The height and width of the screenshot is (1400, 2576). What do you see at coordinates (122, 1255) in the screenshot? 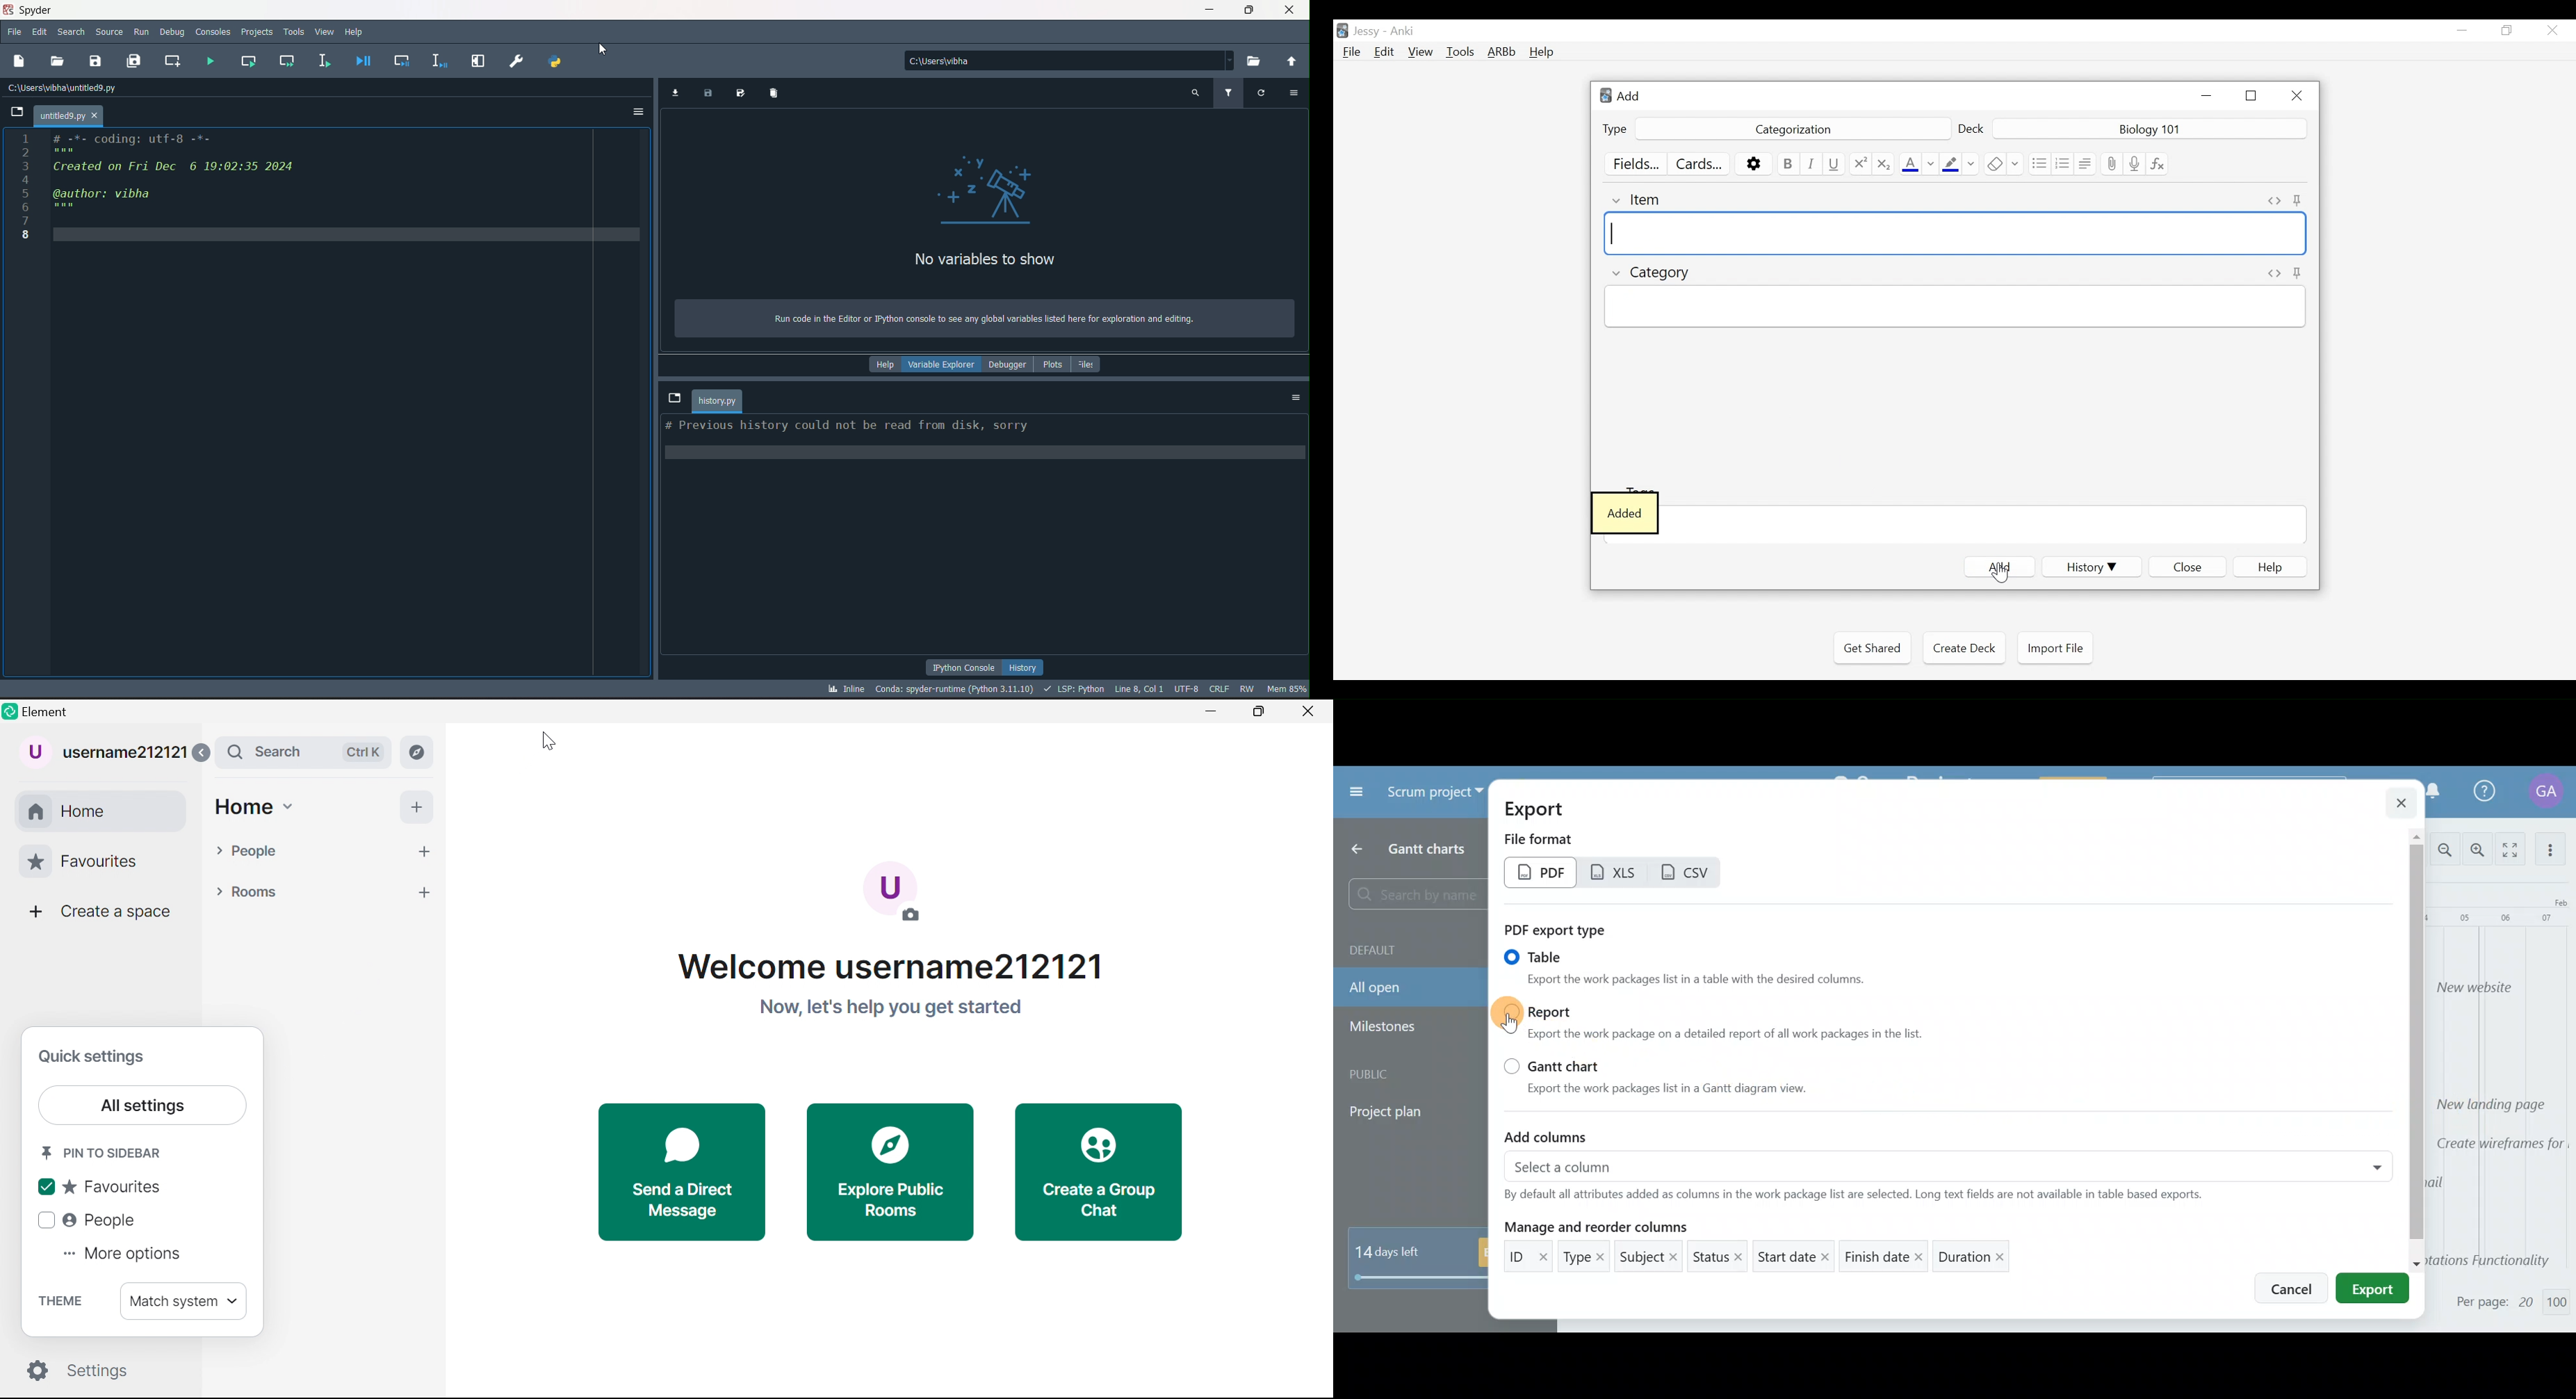
I see `More options` at bounding box center [122, 1255].